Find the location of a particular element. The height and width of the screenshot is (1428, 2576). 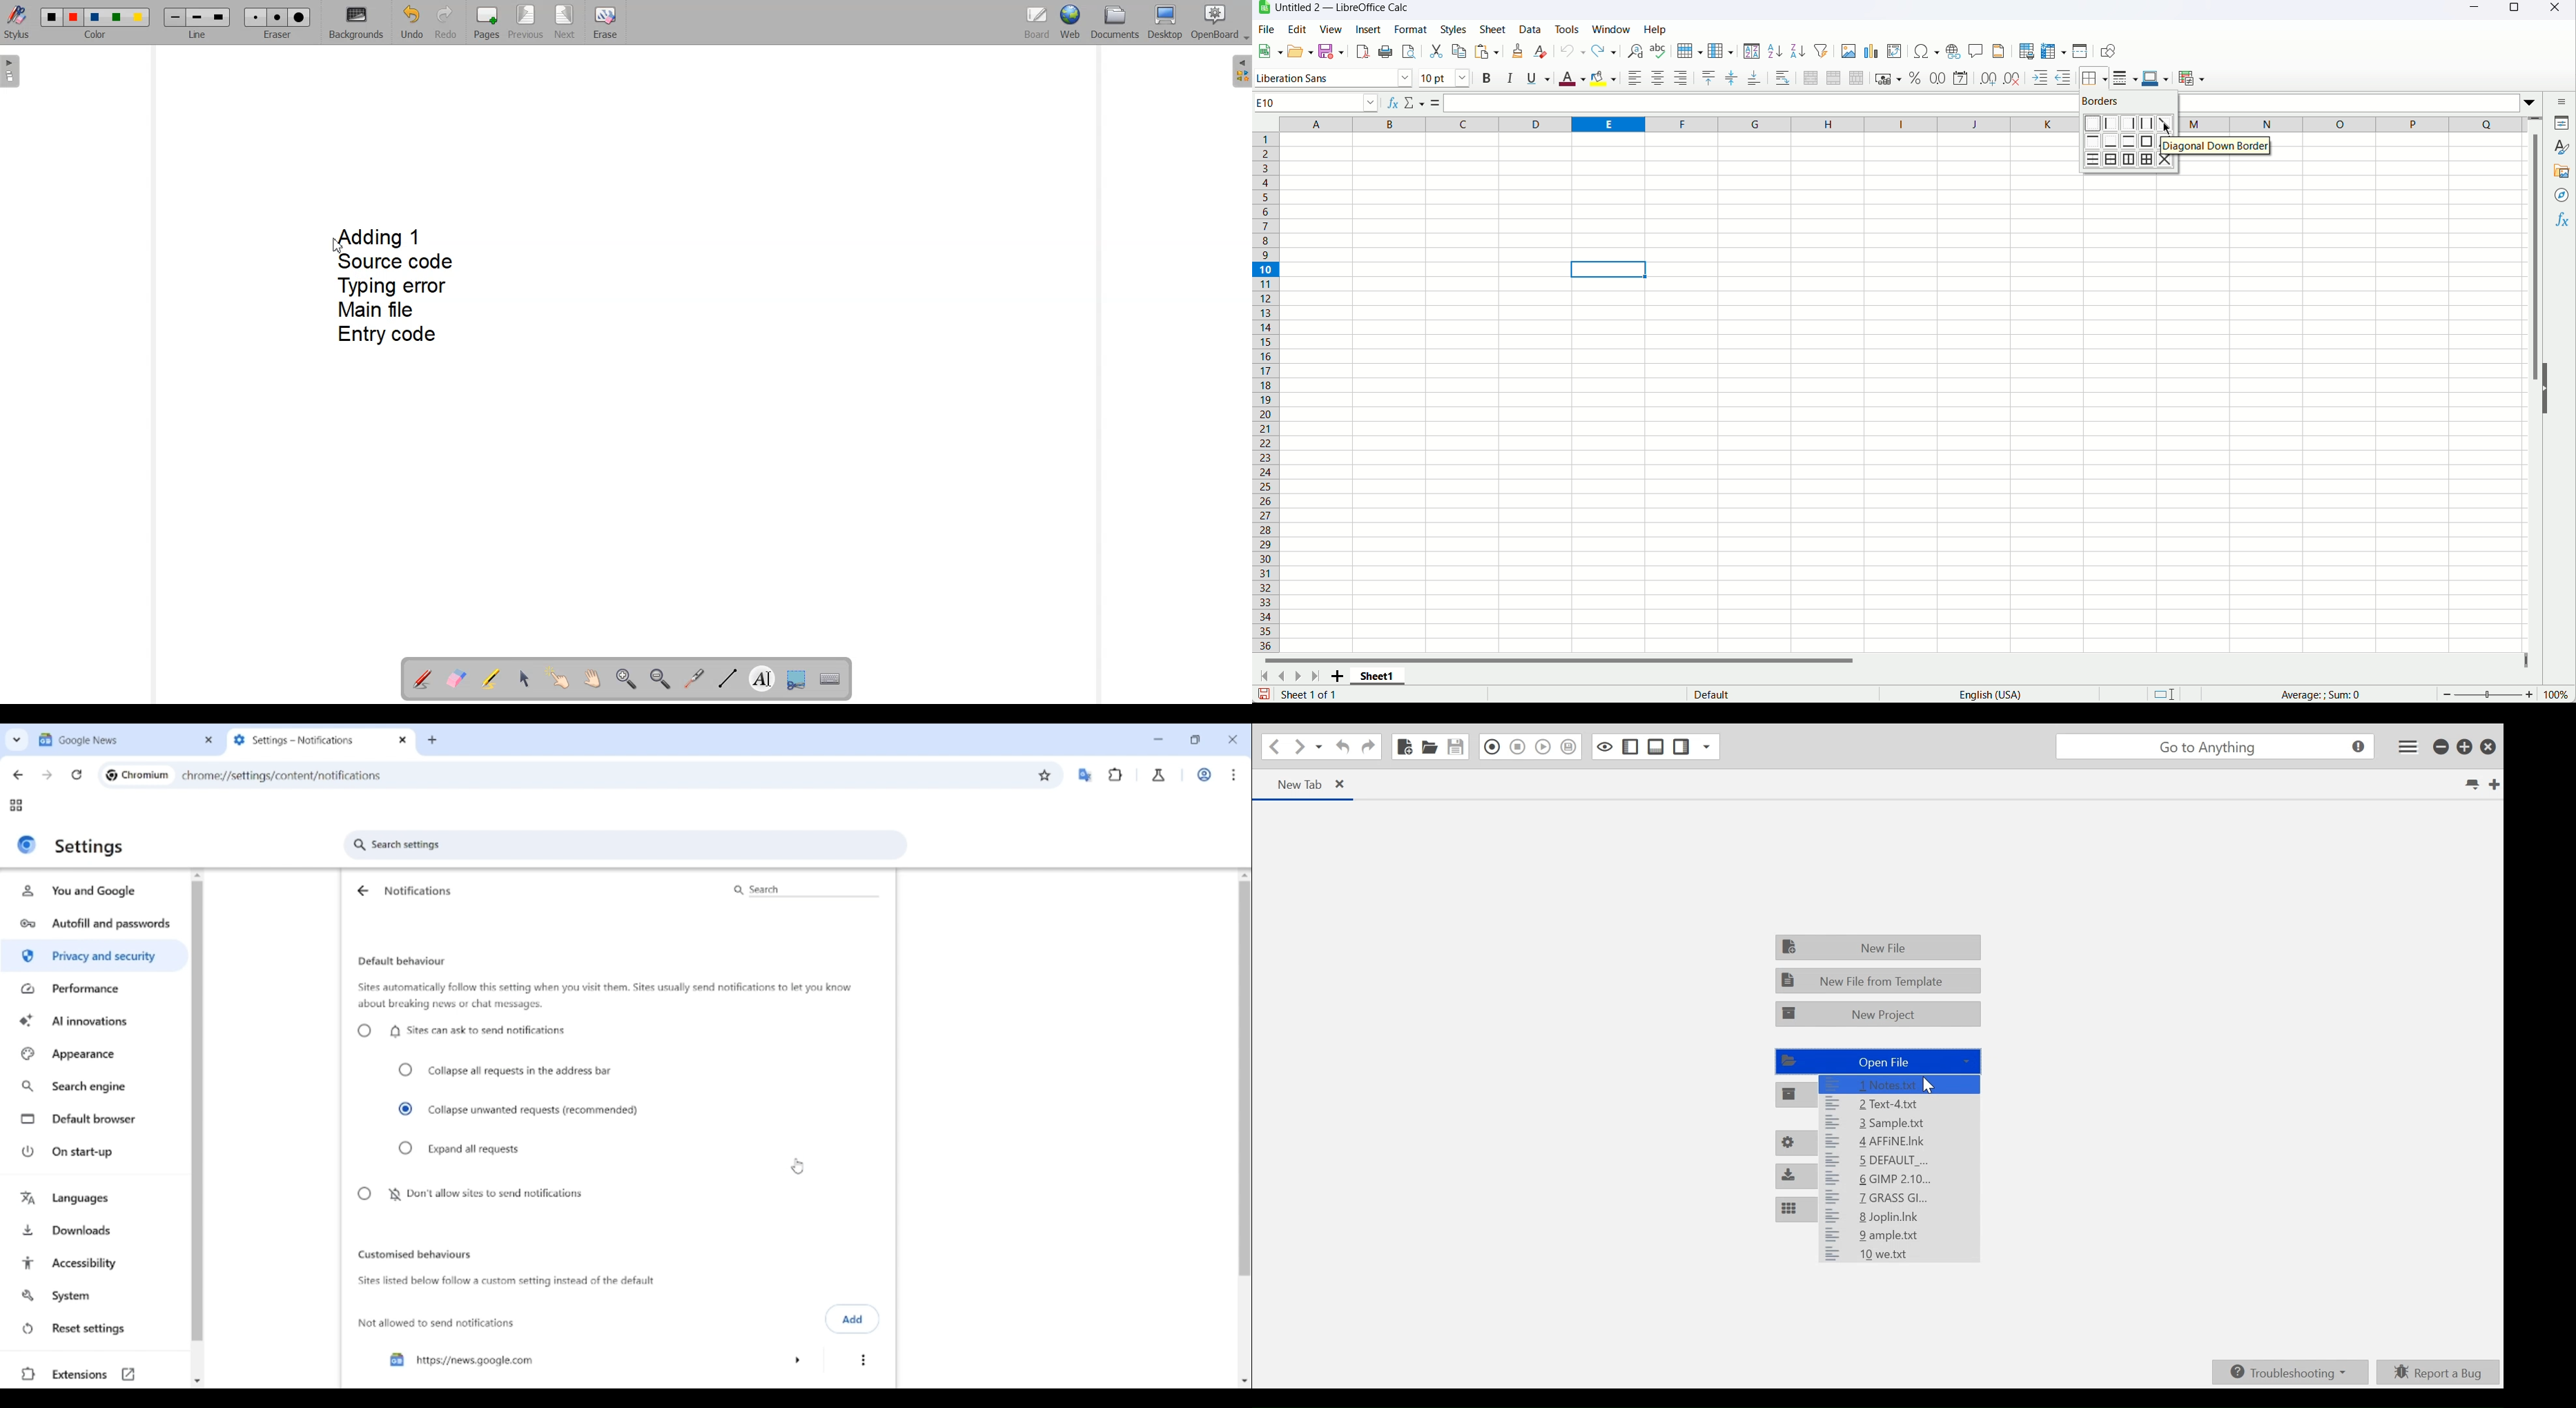

Navigator is located at coordinates (2562, 195).